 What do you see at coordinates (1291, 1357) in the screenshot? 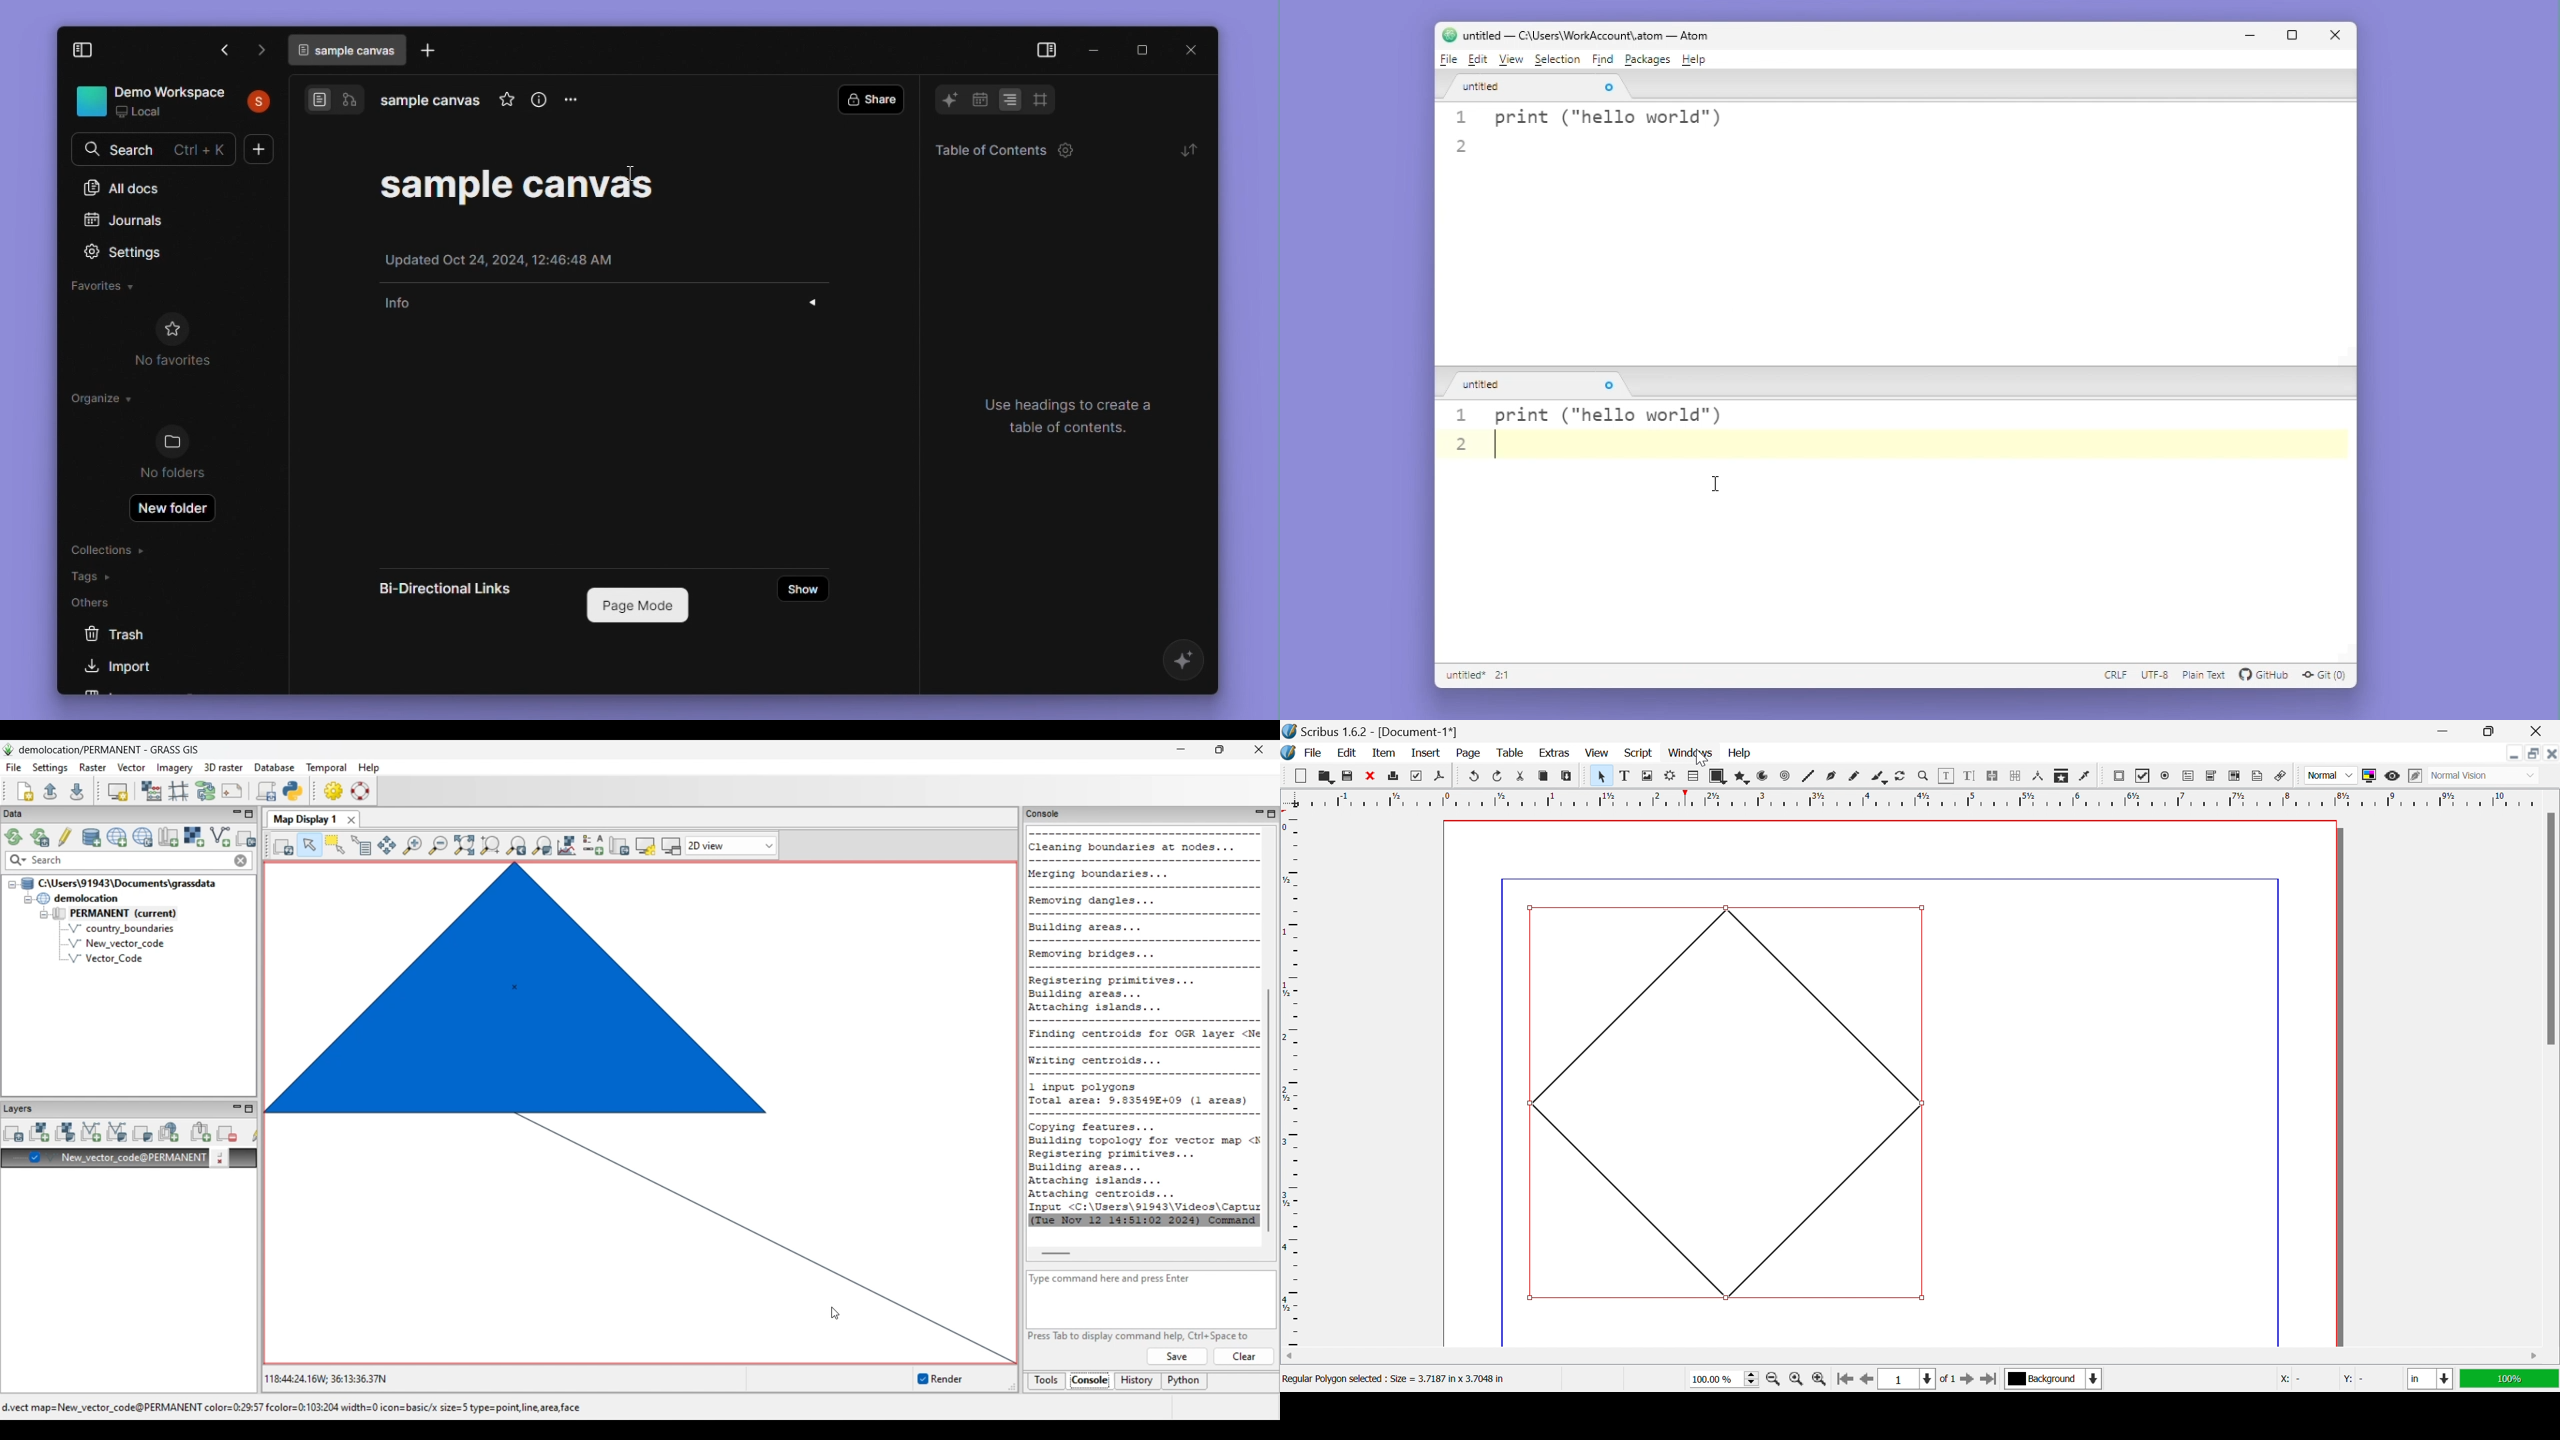
I see `Scroll left` at bounding box center [1291, 1357].